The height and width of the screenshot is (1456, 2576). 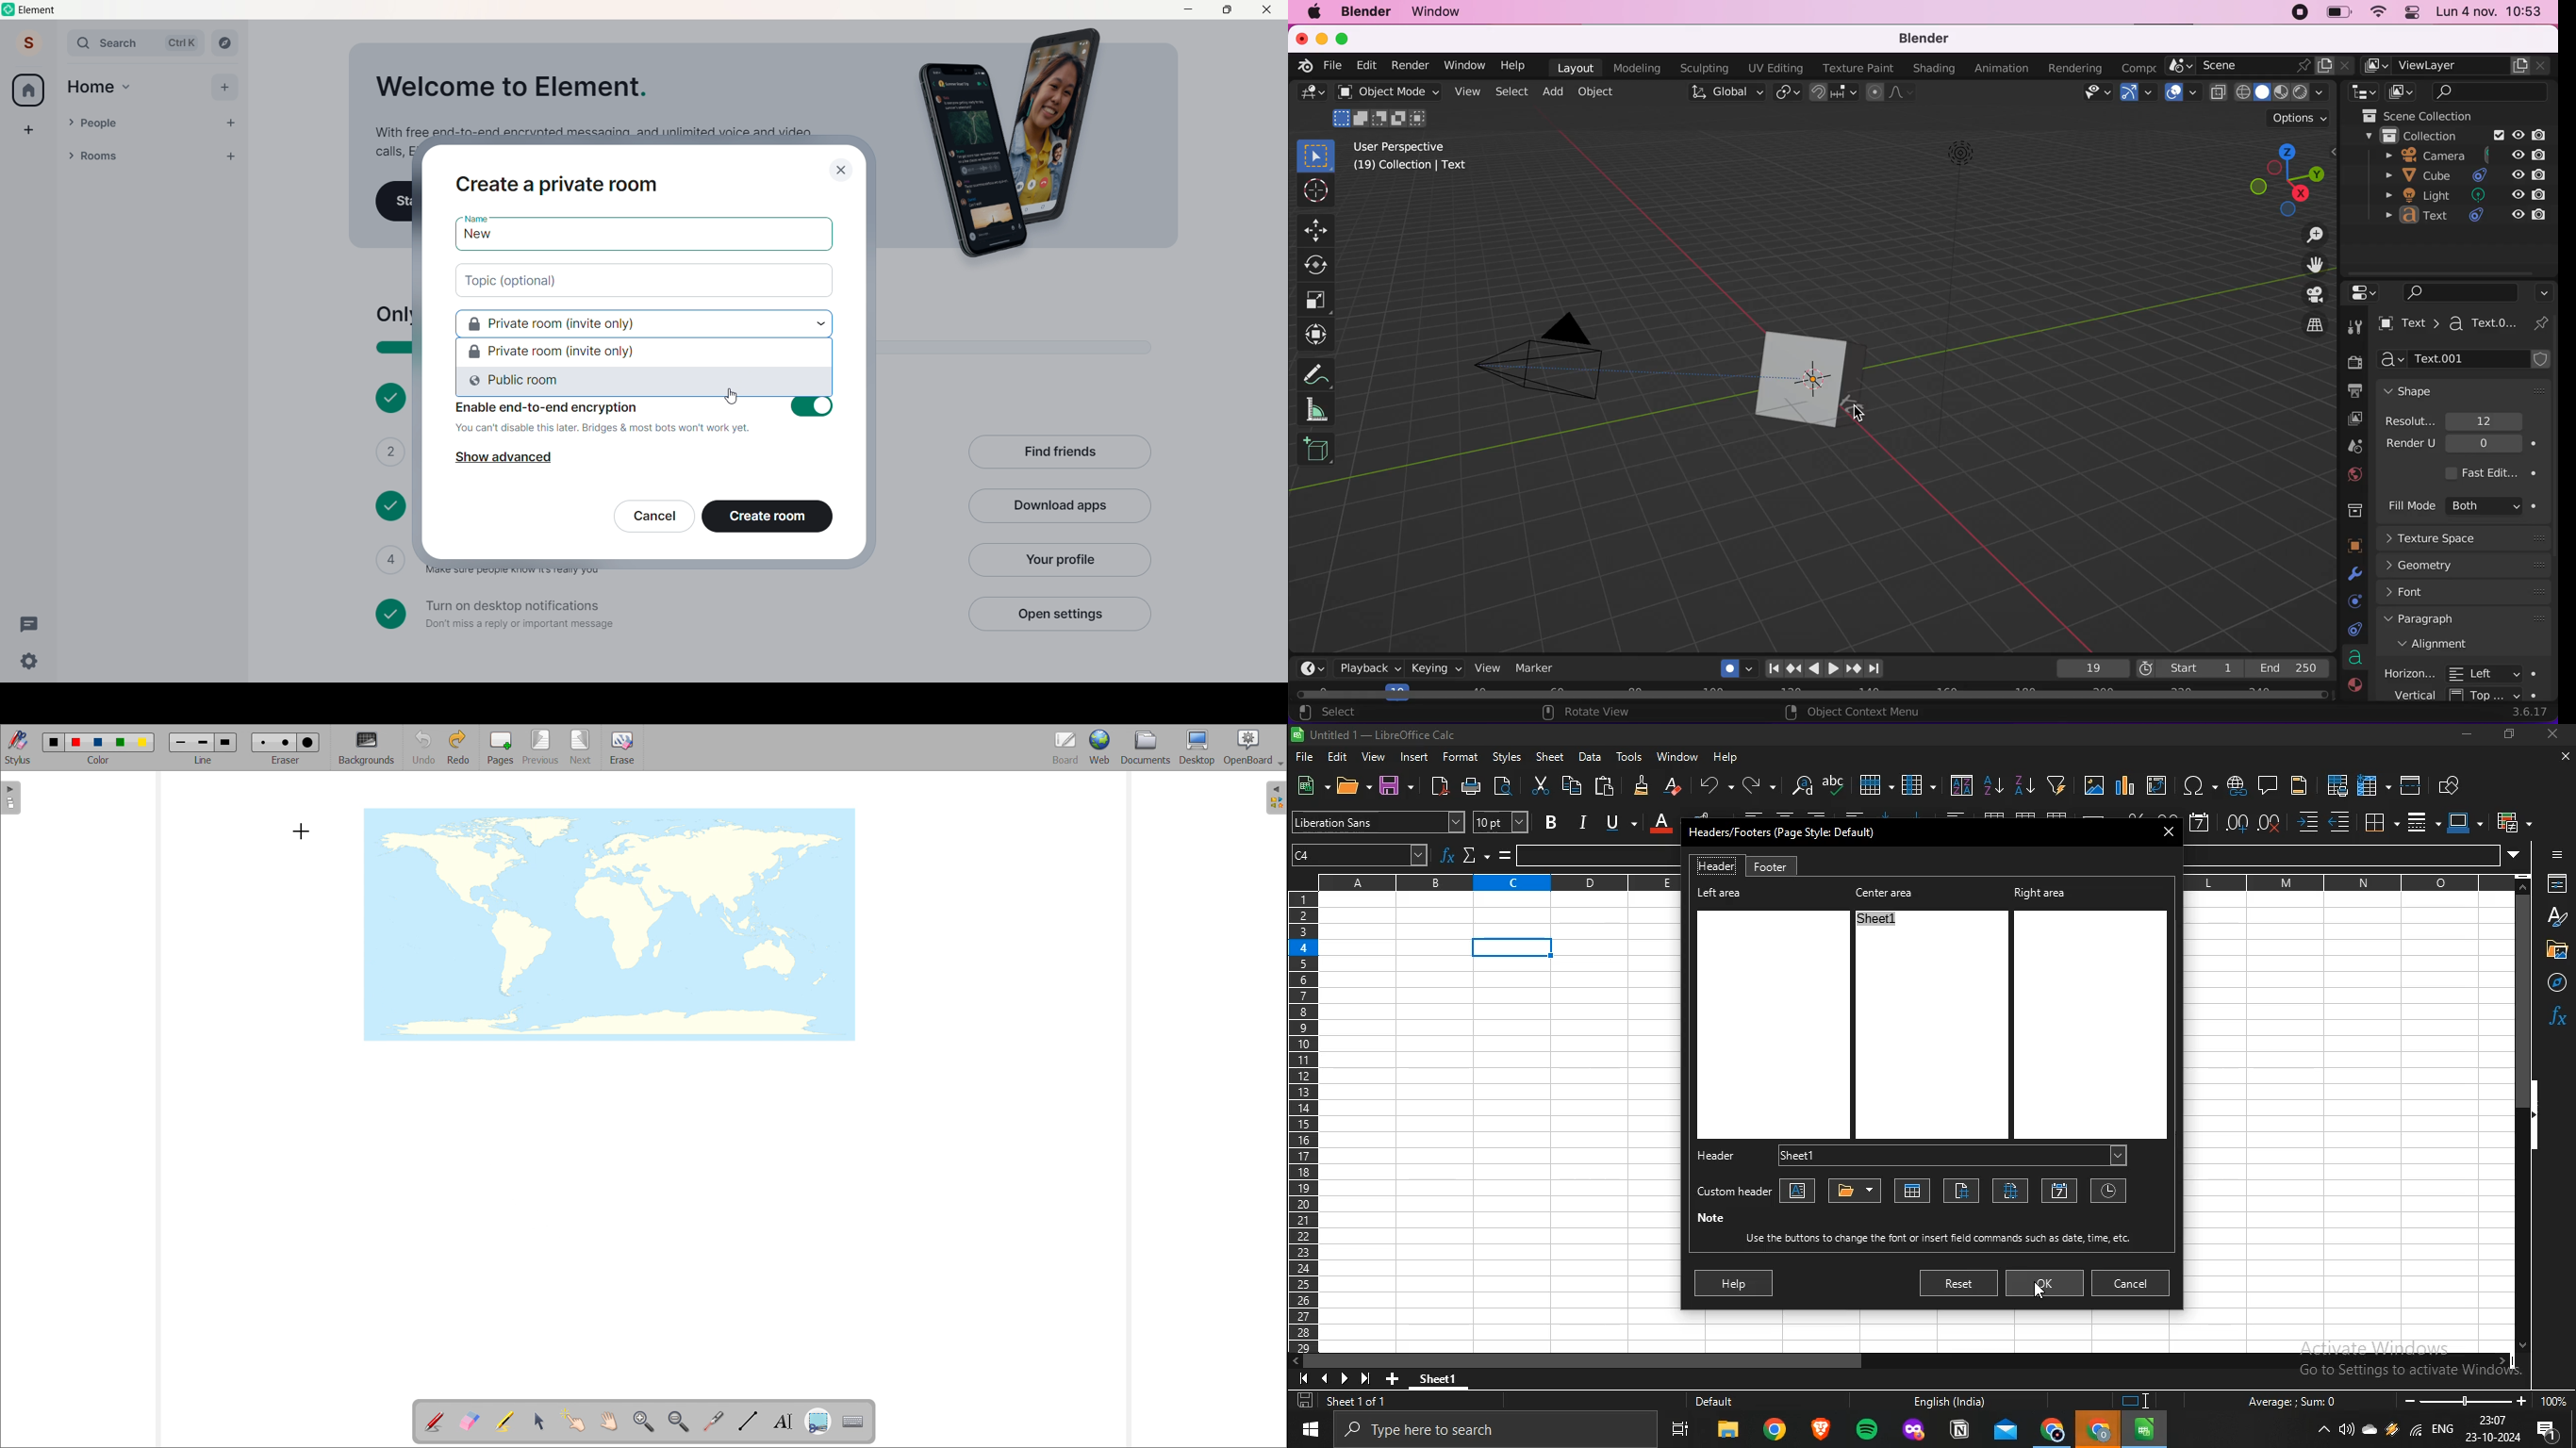 What do you see at coordinates (2053, 1431) in the screenshot?
I see `google chrome` at bounding box center [2053, 1431].